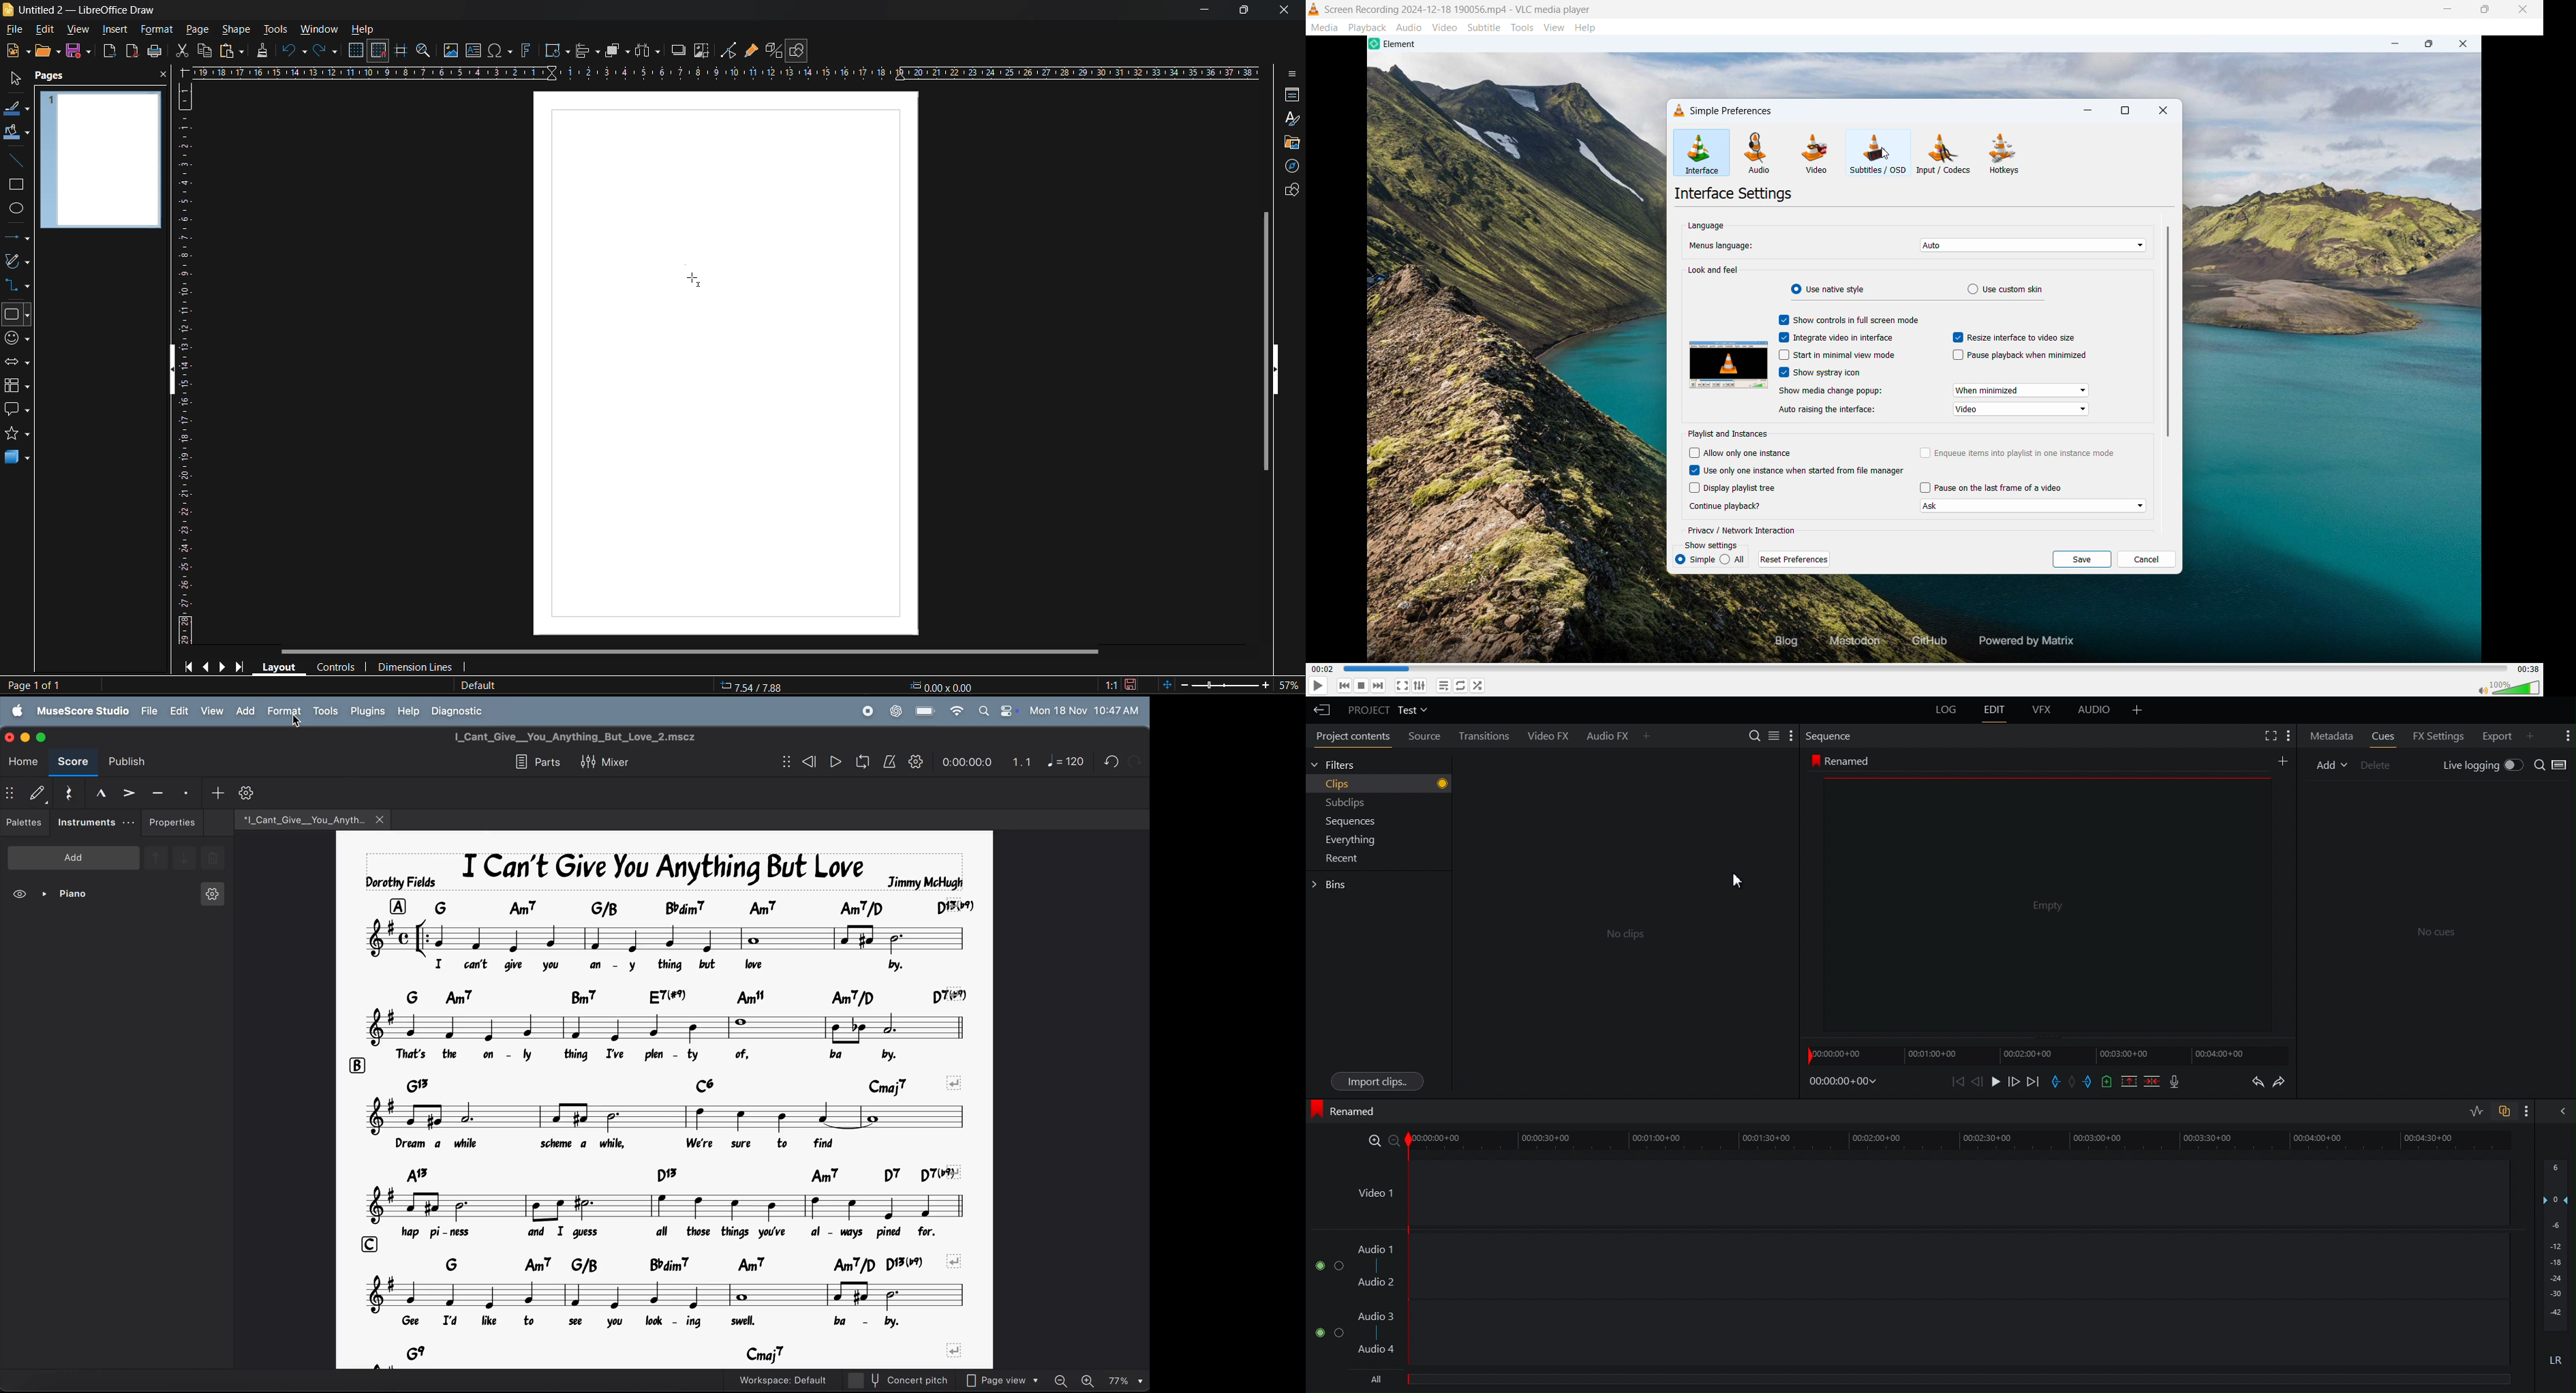 The width and height of the screenshot is (2576, 1400). What do you see at coordinates (1700, 153) in the screenshot?
I see `interface` at bounding box center [1700, 153].